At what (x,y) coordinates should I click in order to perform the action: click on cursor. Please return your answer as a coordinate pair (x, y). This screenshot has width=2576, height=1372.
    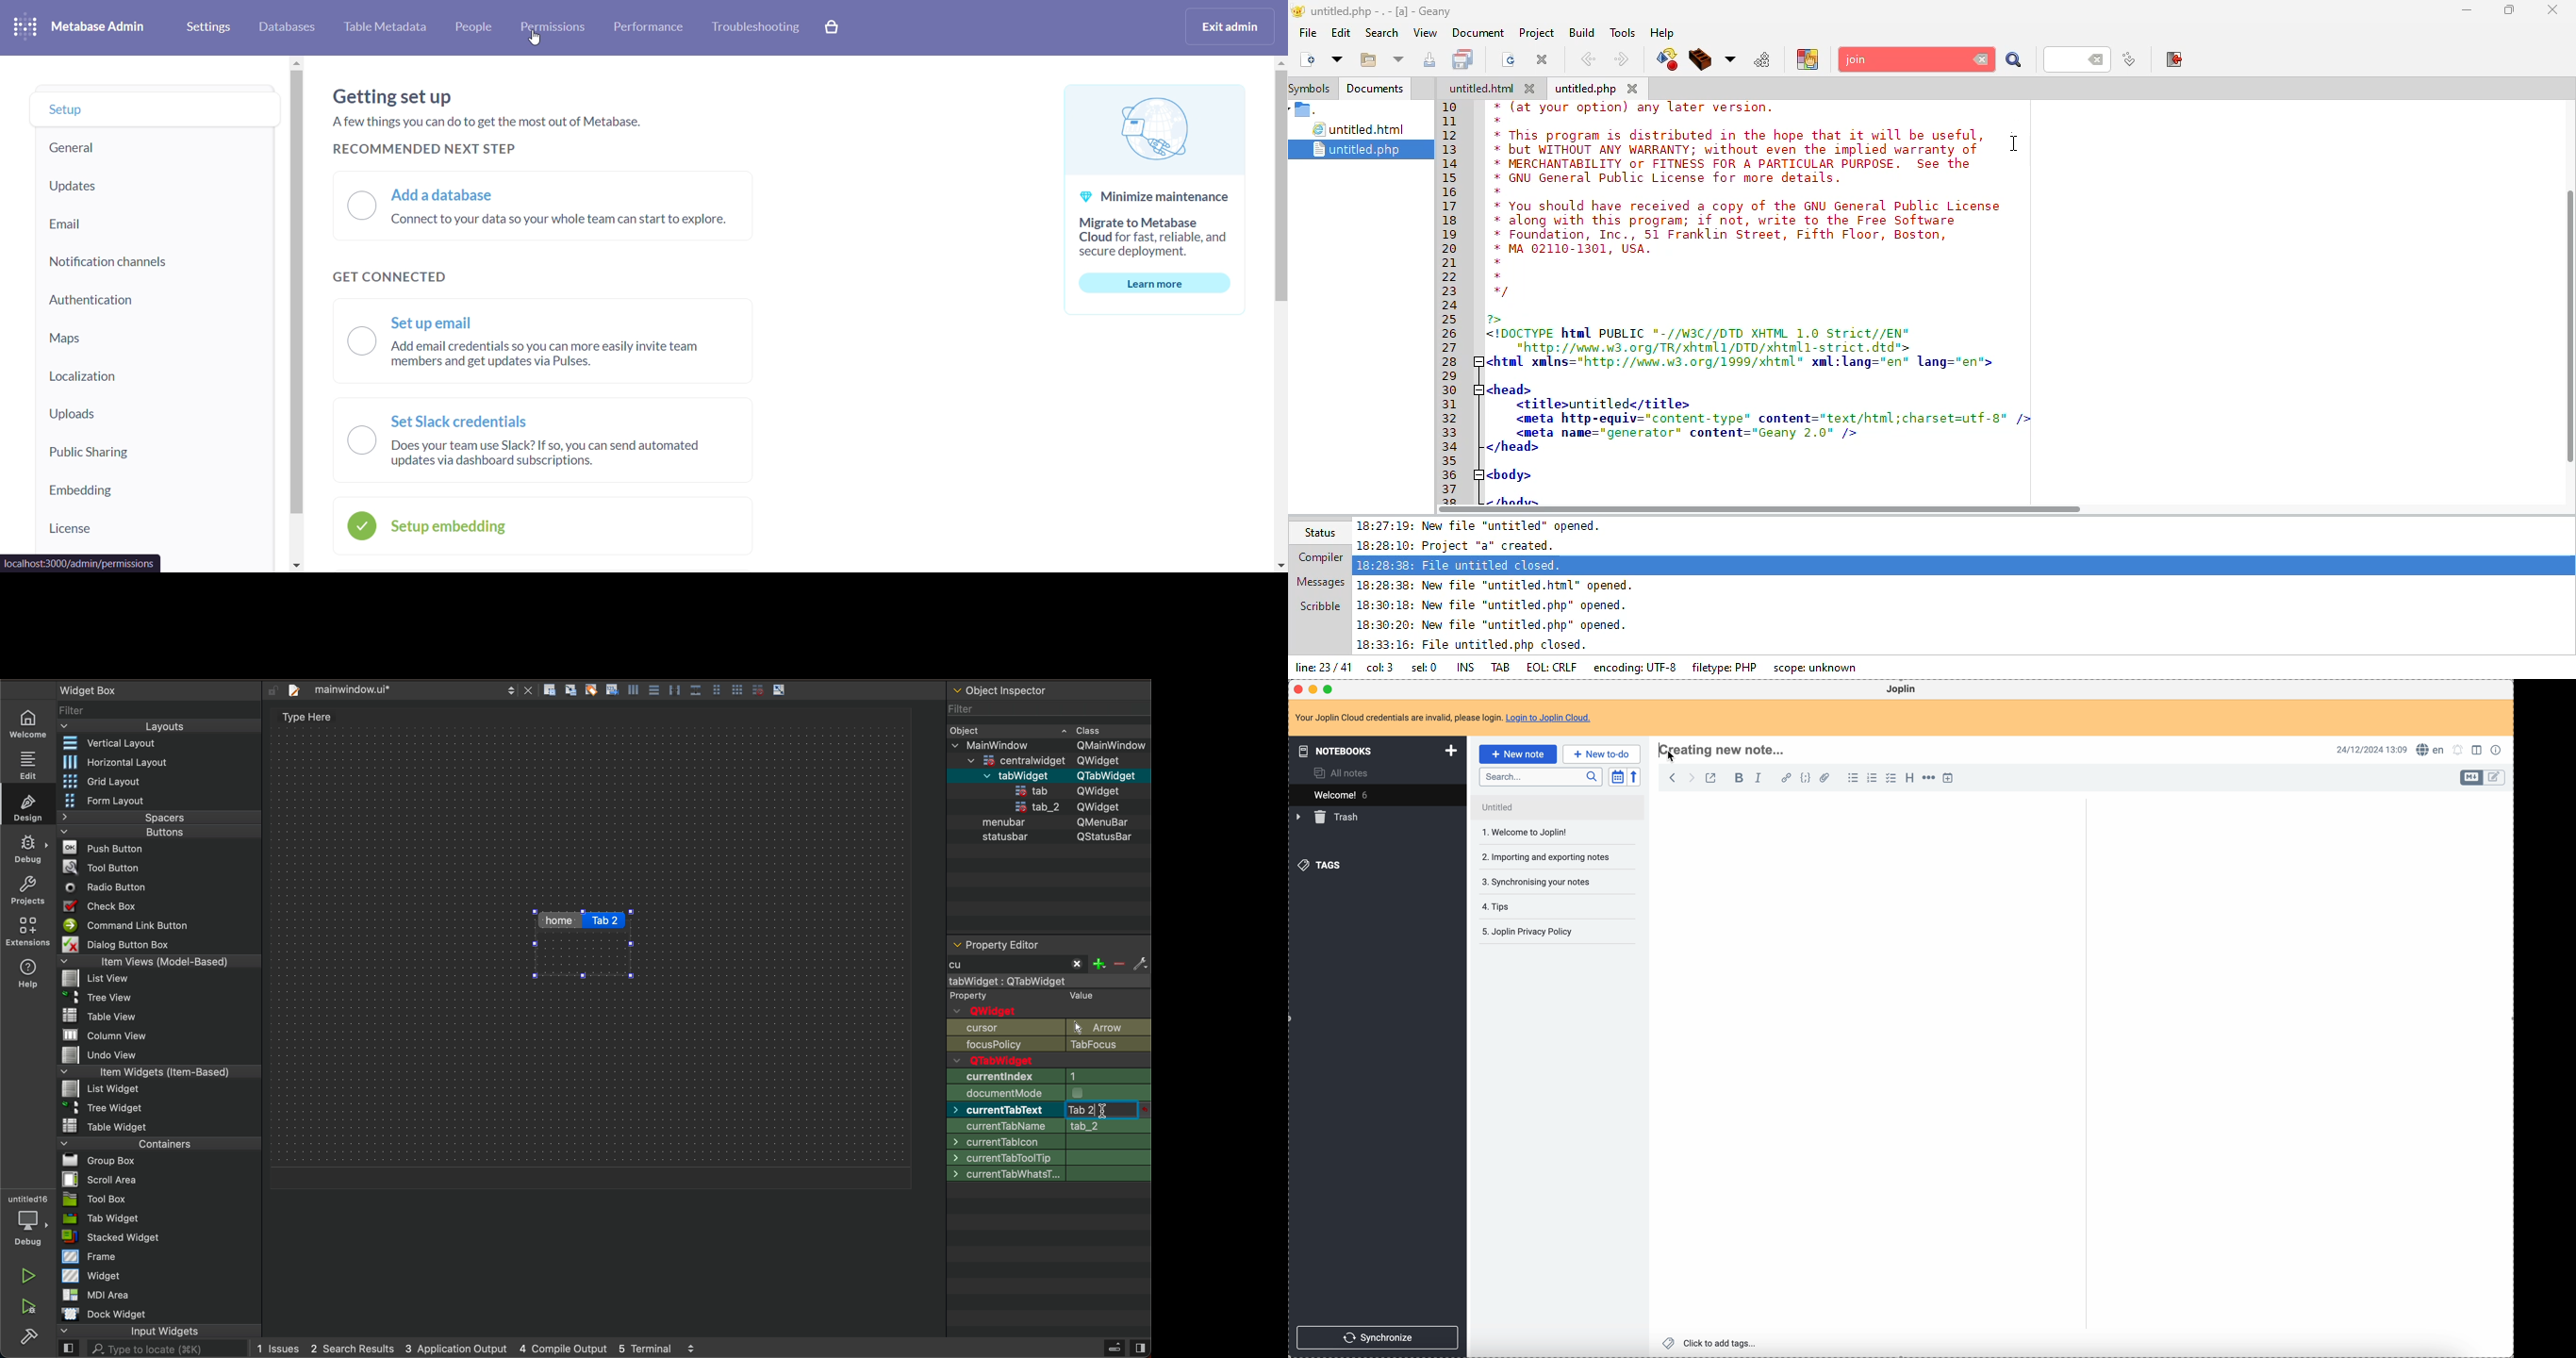
    Looking at the image, I should click on (1673, 757).